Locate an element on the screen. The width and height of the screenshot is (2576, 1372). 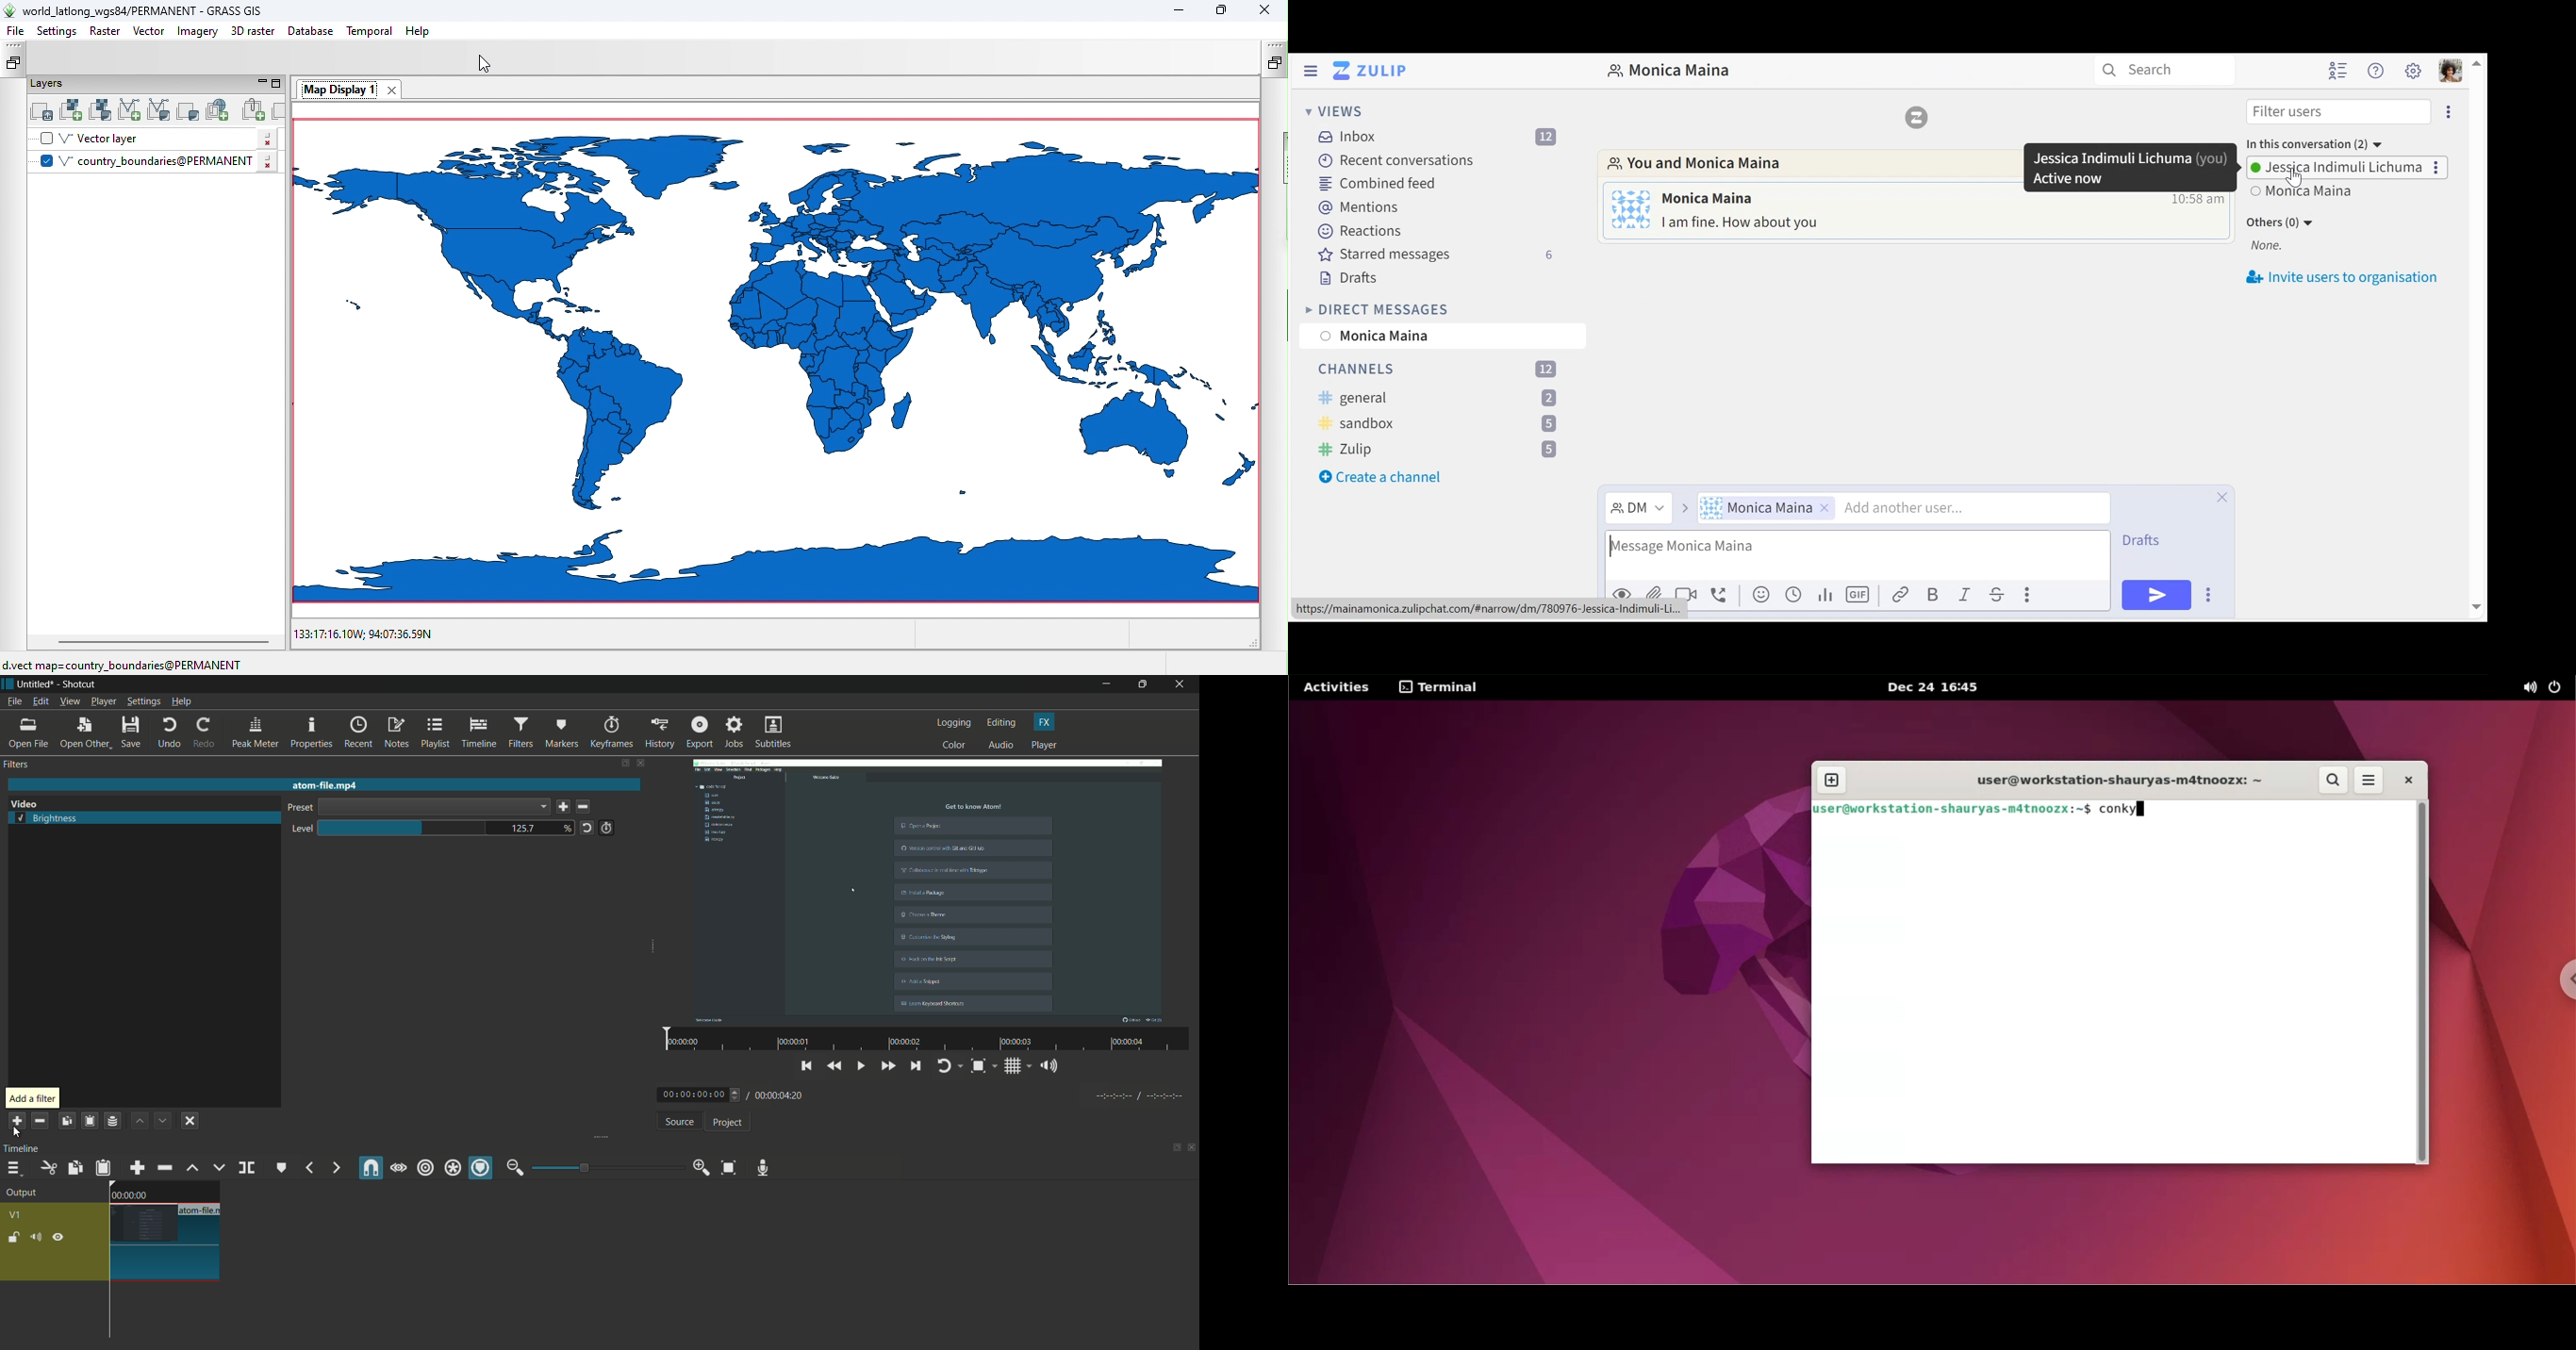
file menu is located at coordinates (14, 701).